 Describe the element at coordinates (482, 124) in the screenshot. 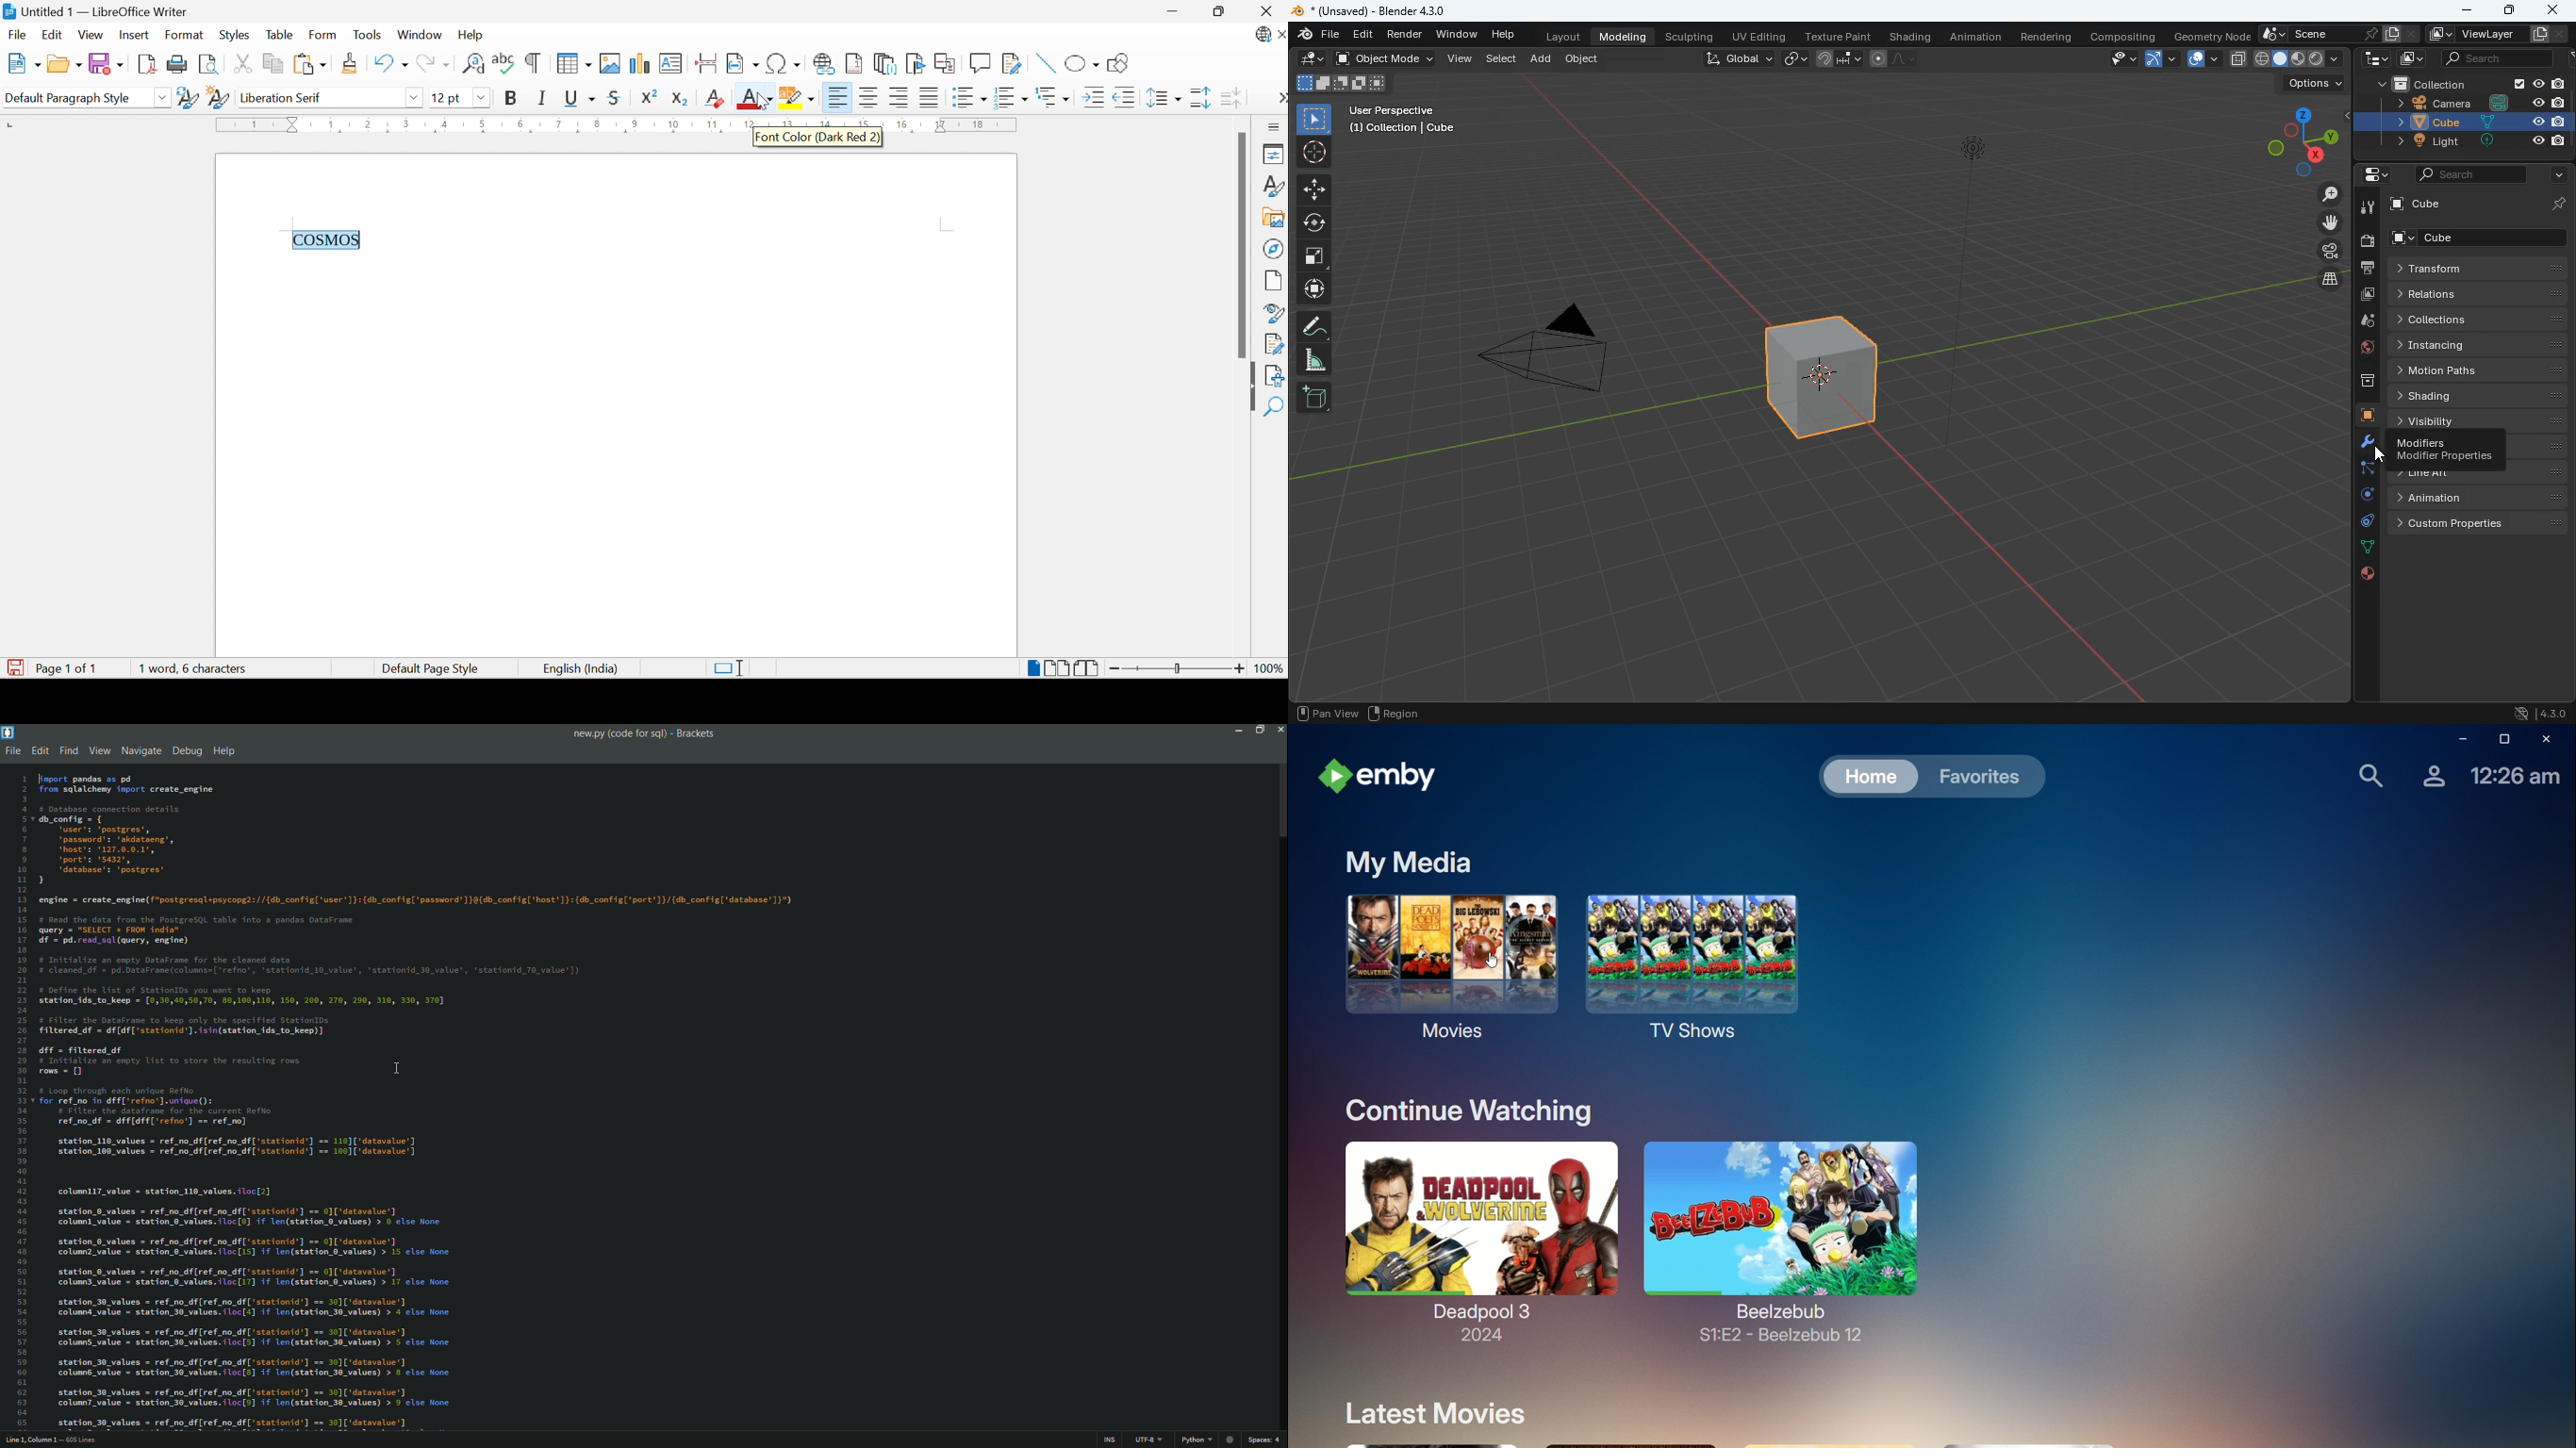

I see `5` at that location.